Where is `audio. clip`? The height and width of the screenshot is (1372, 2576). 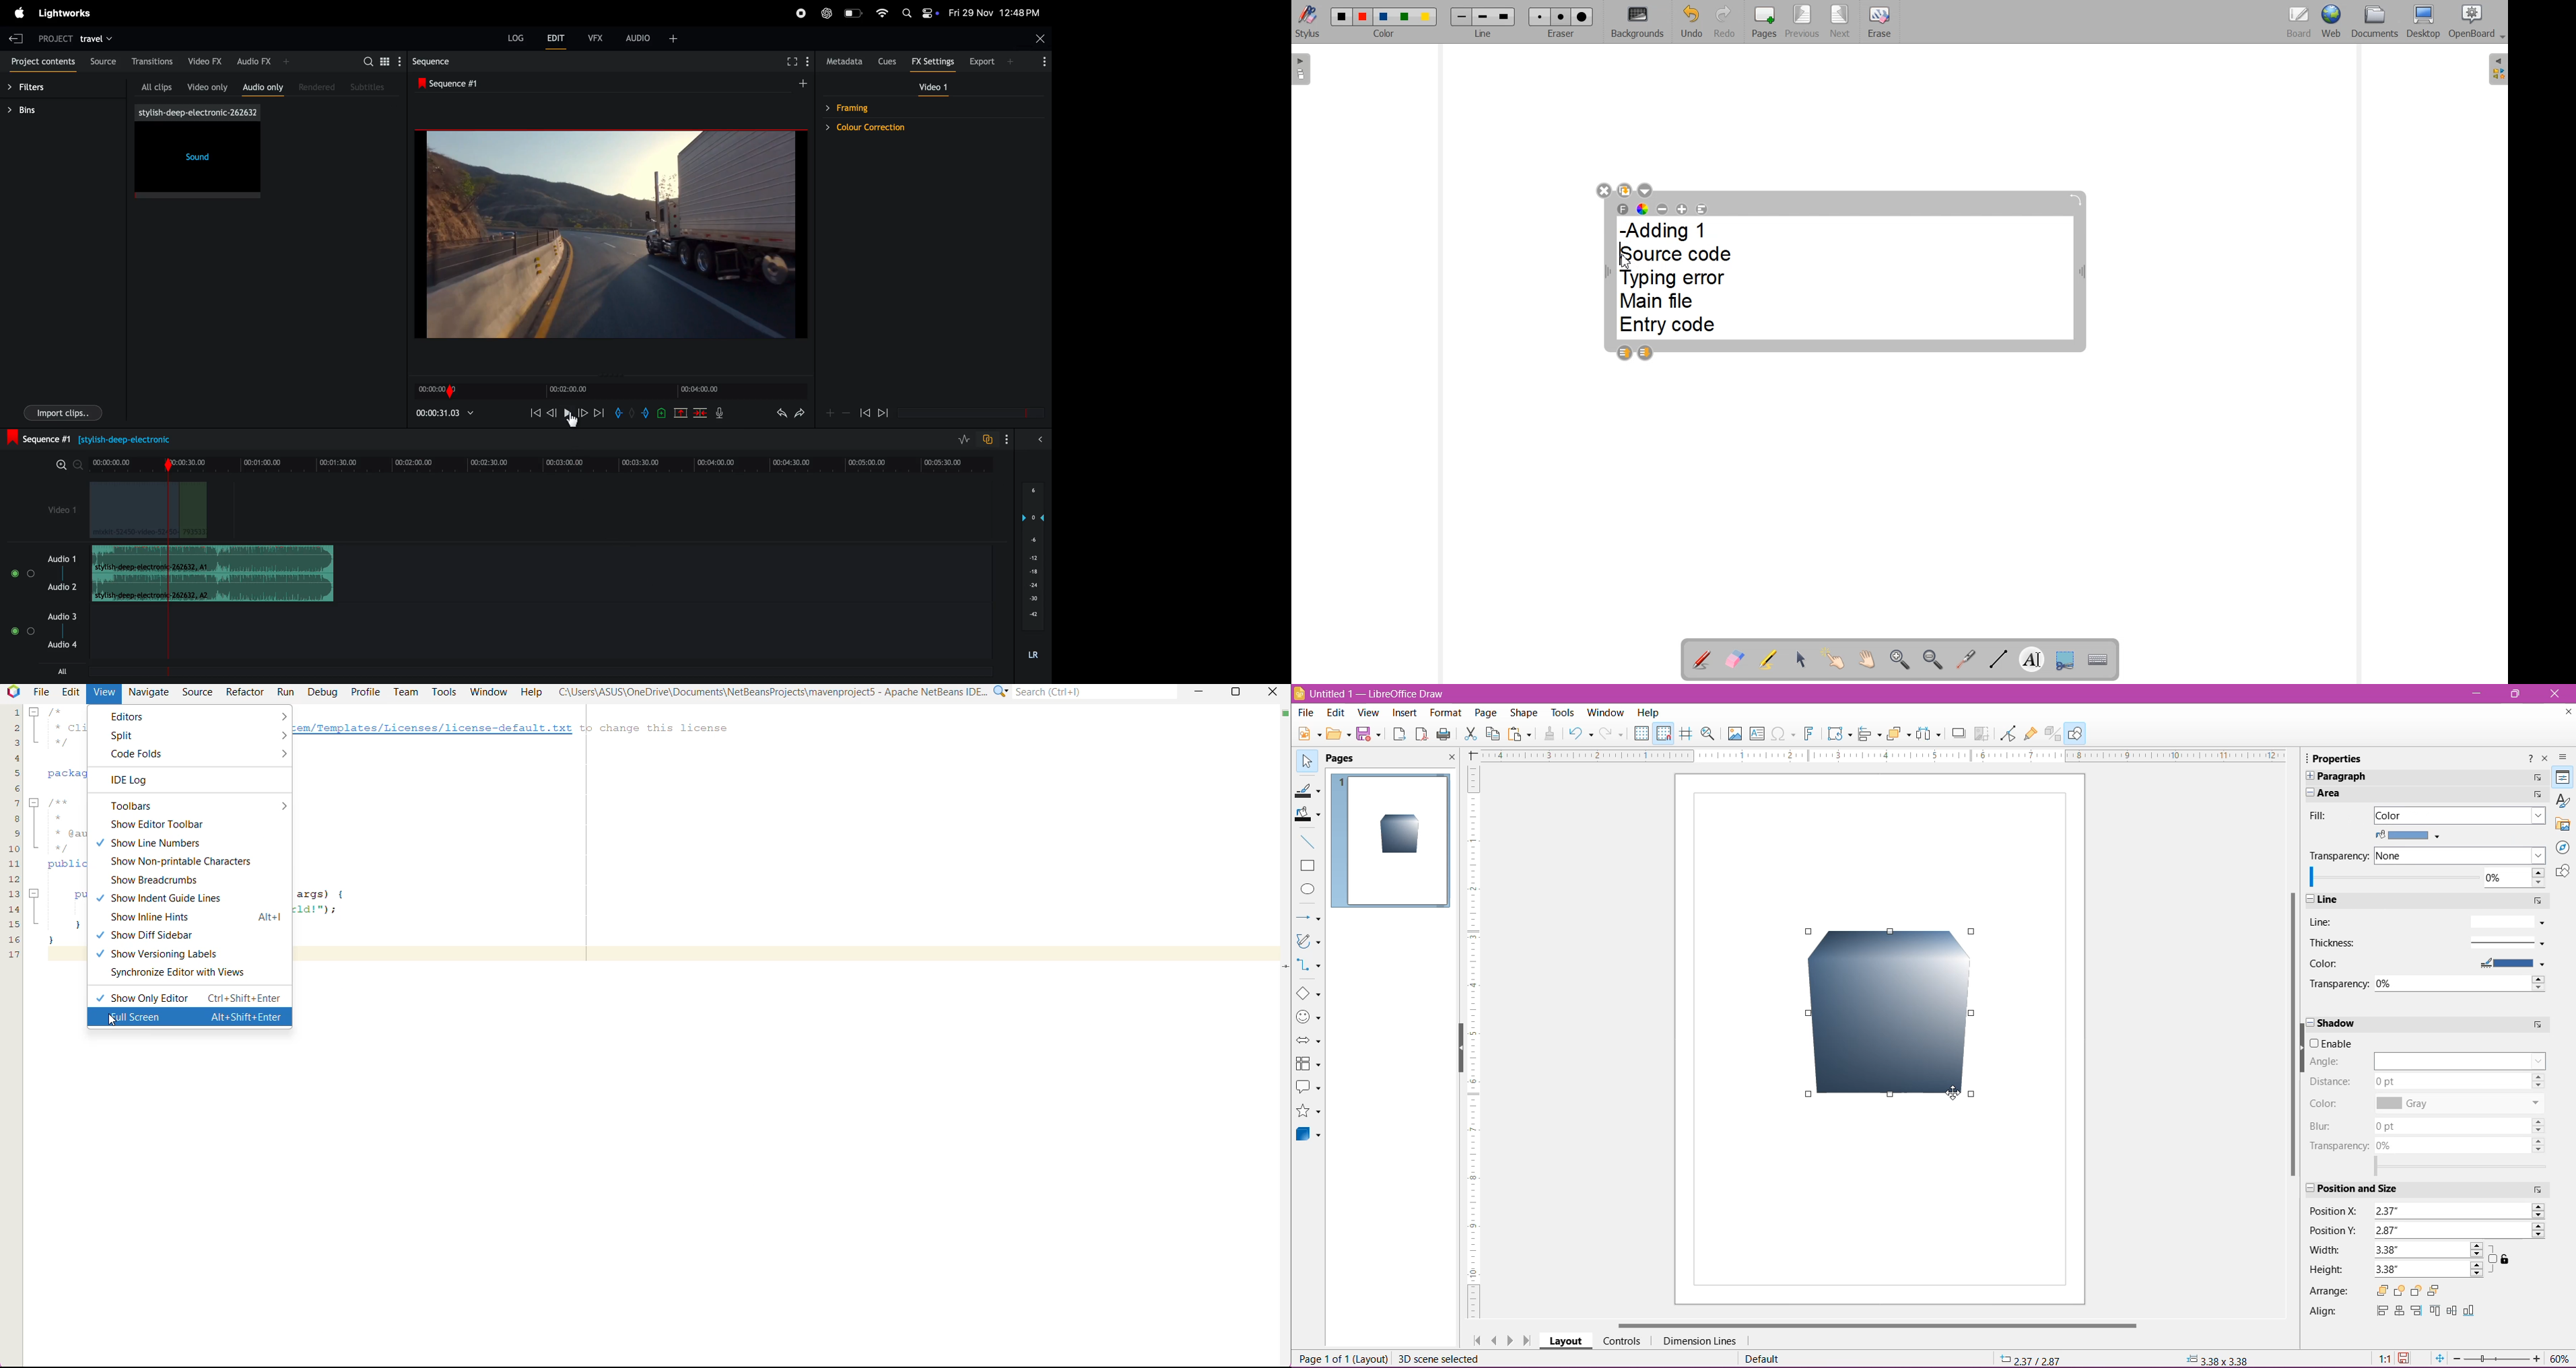
audio. clip is located at coordinates (213, 559).